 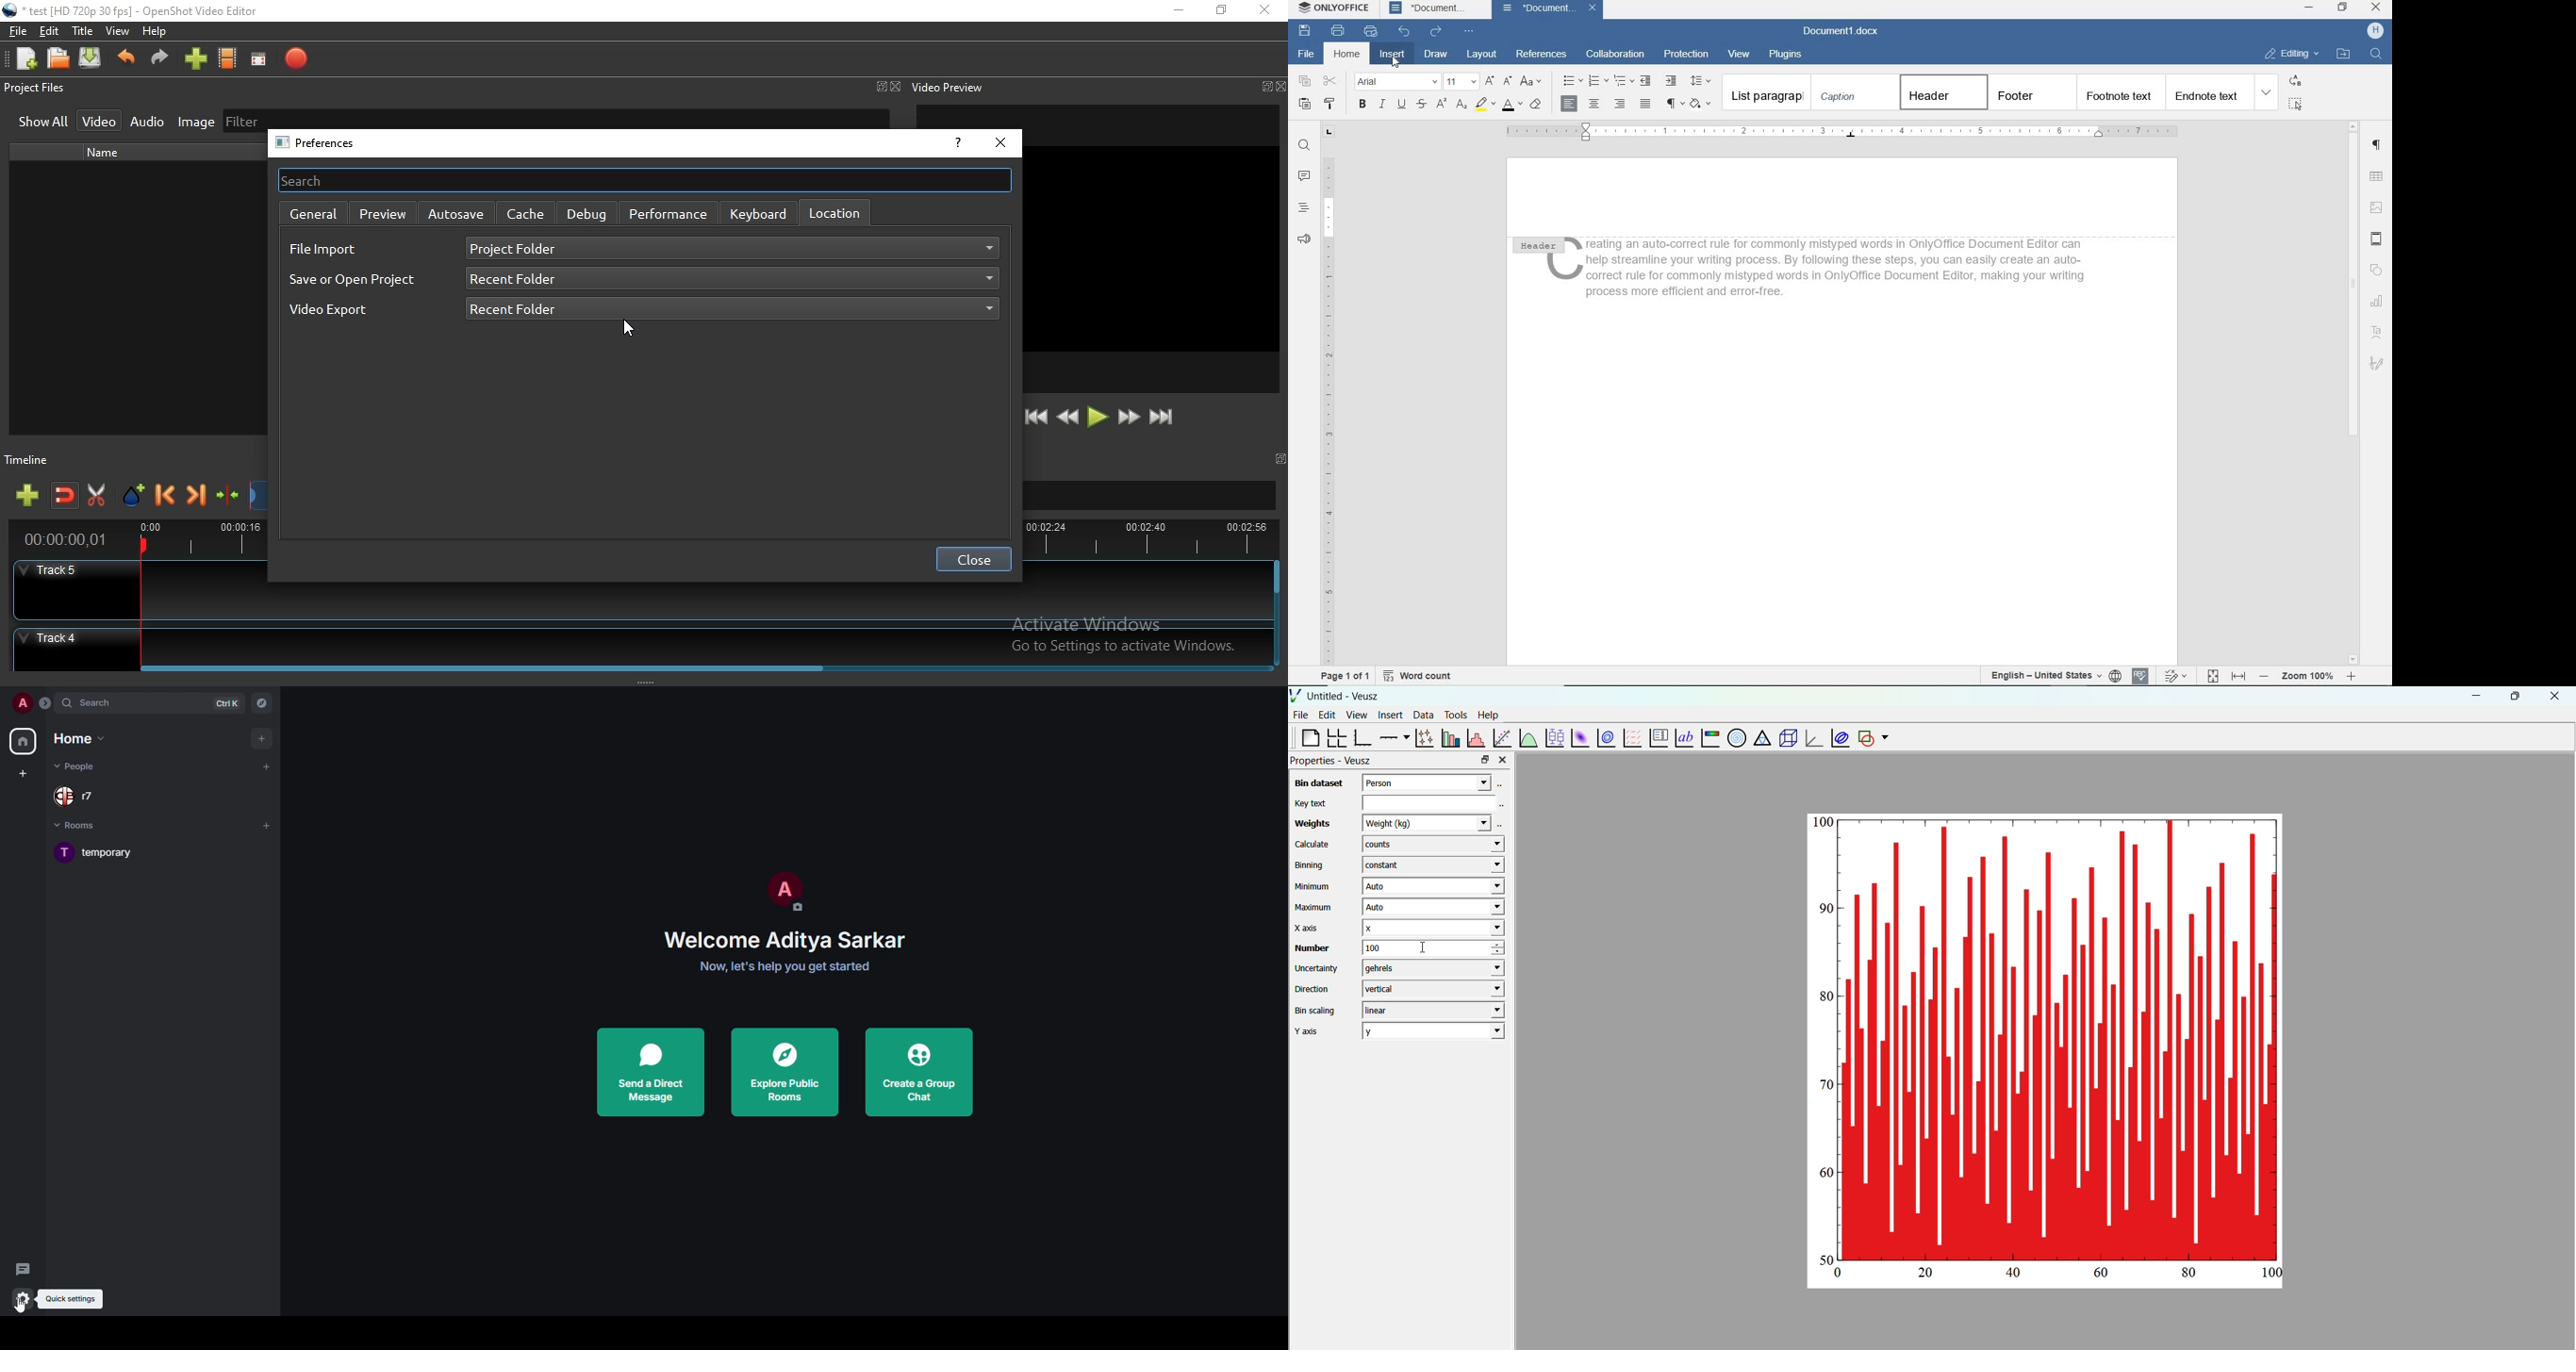 What do you see at coordinates (1702, 105) in the screenshot?
I see `SHADING` at bounding box center [1702, 105].